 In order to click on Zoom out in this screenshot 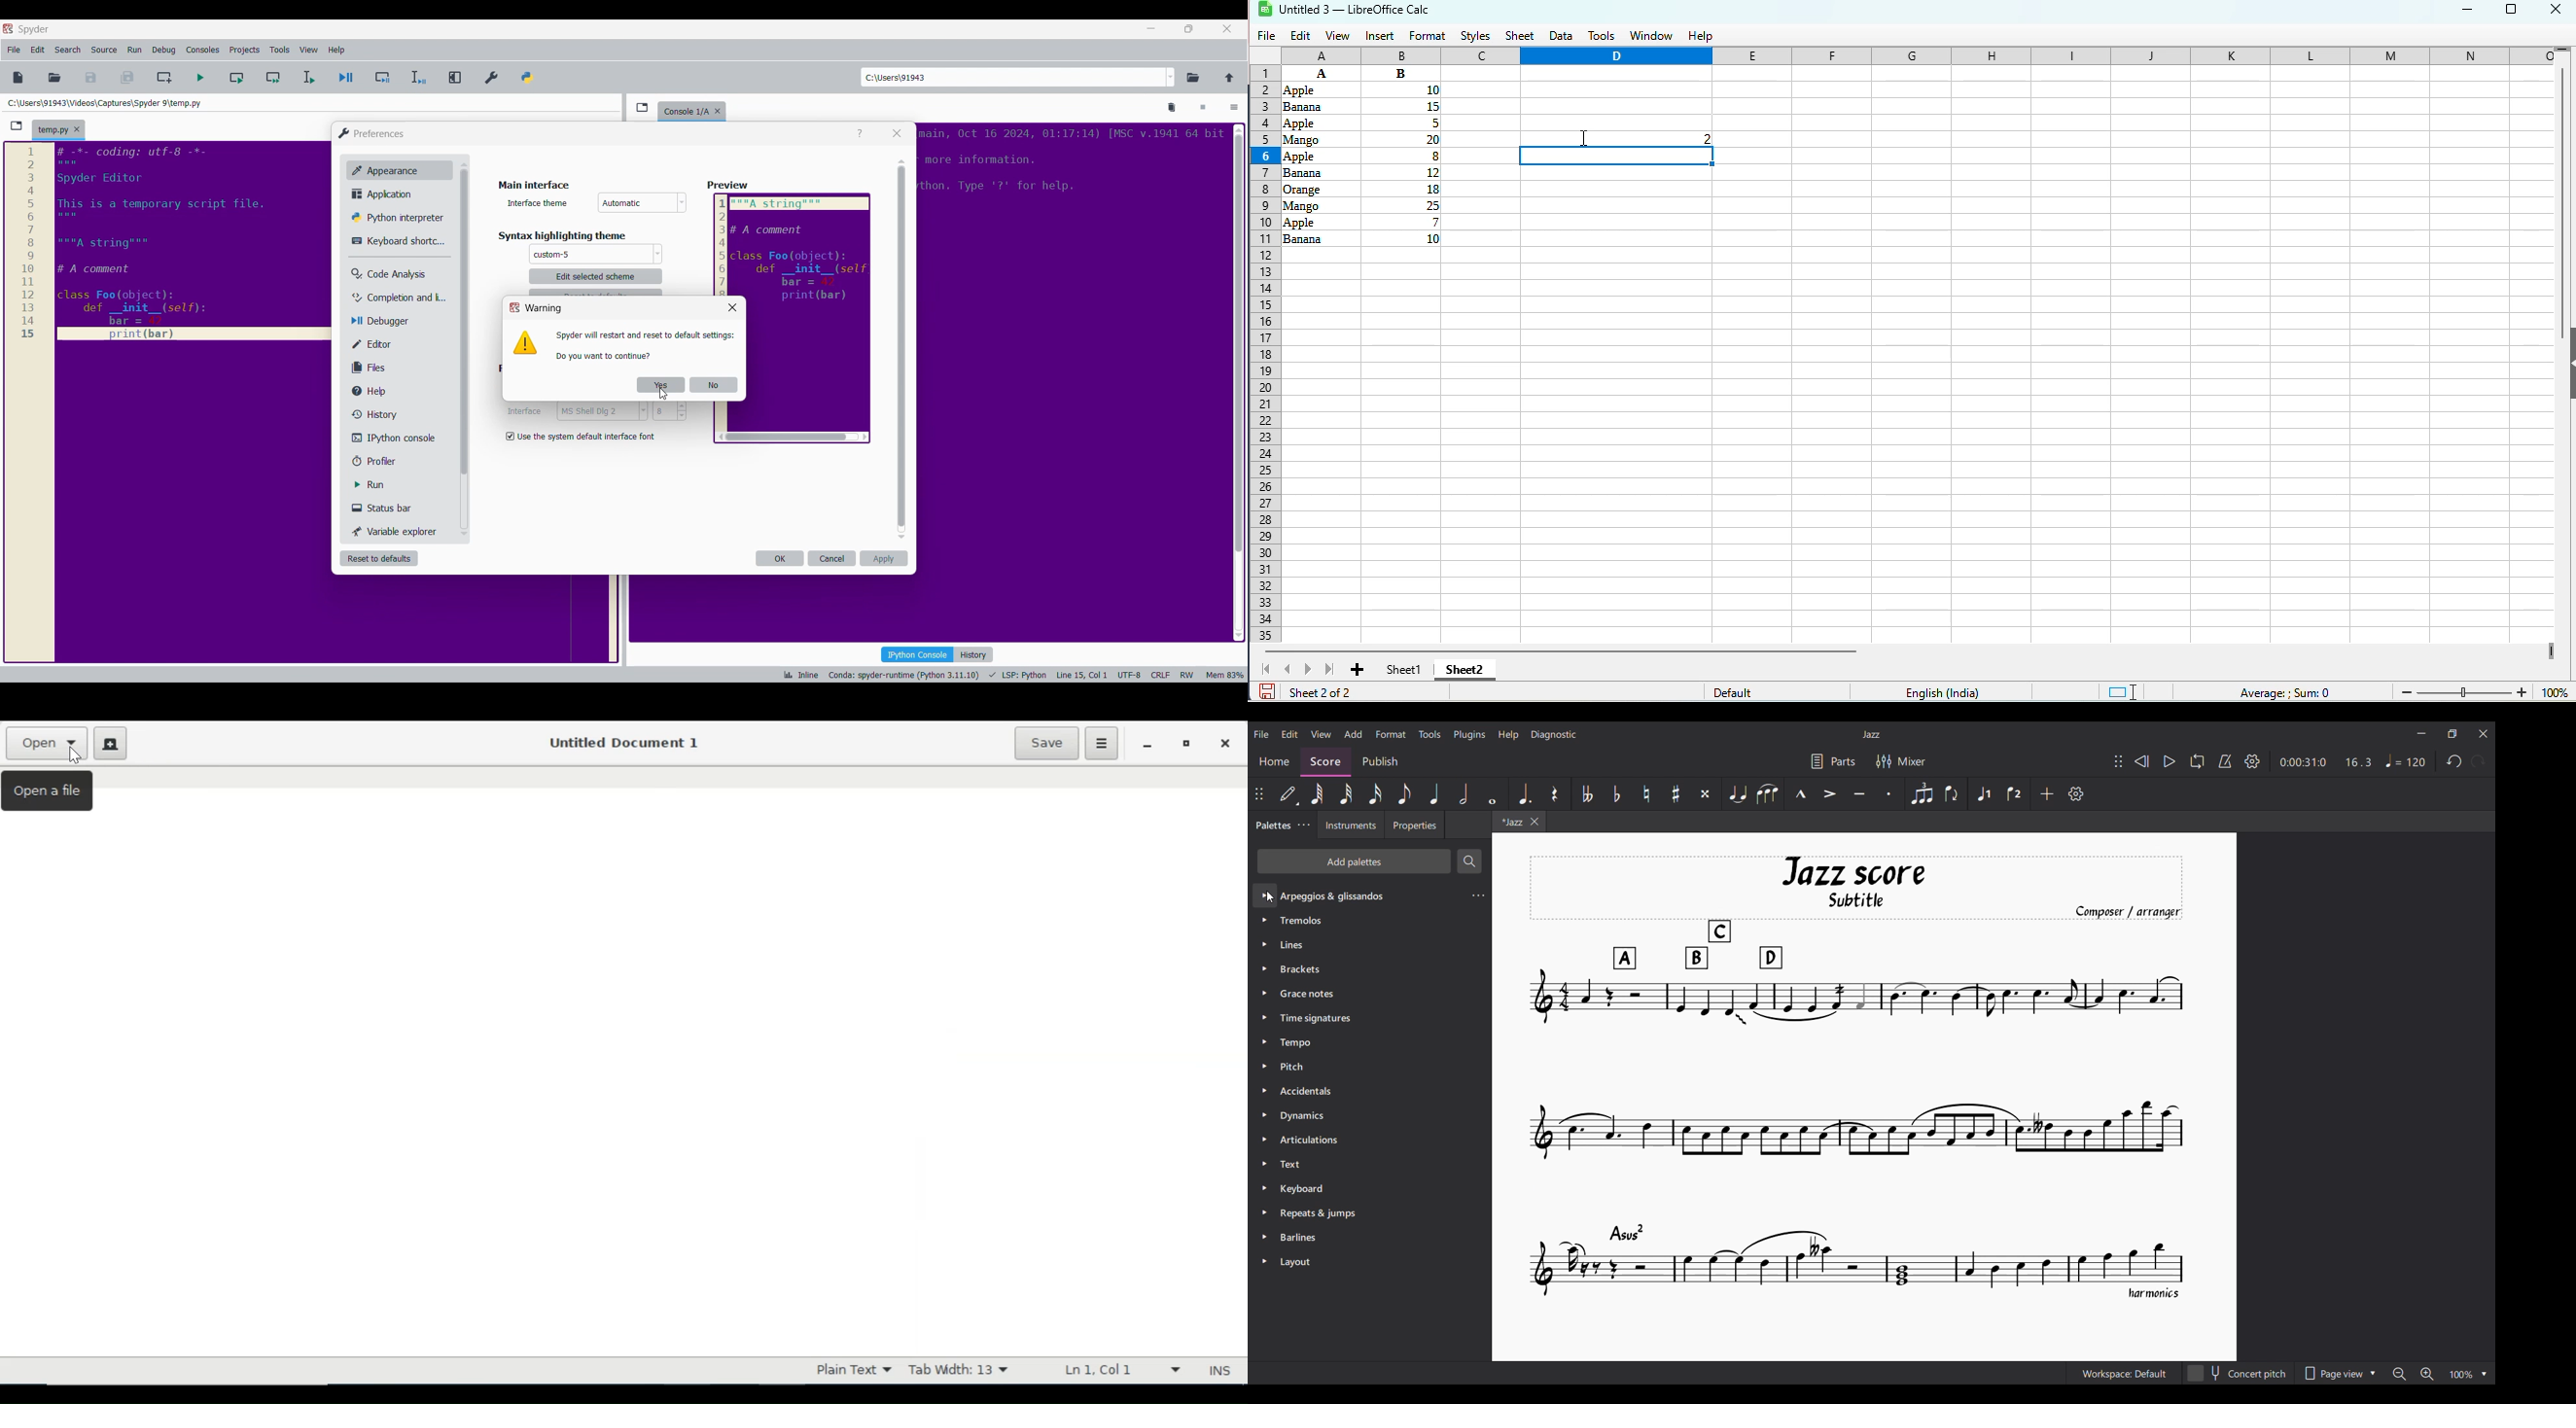, I will do `click(2407, 691)`.